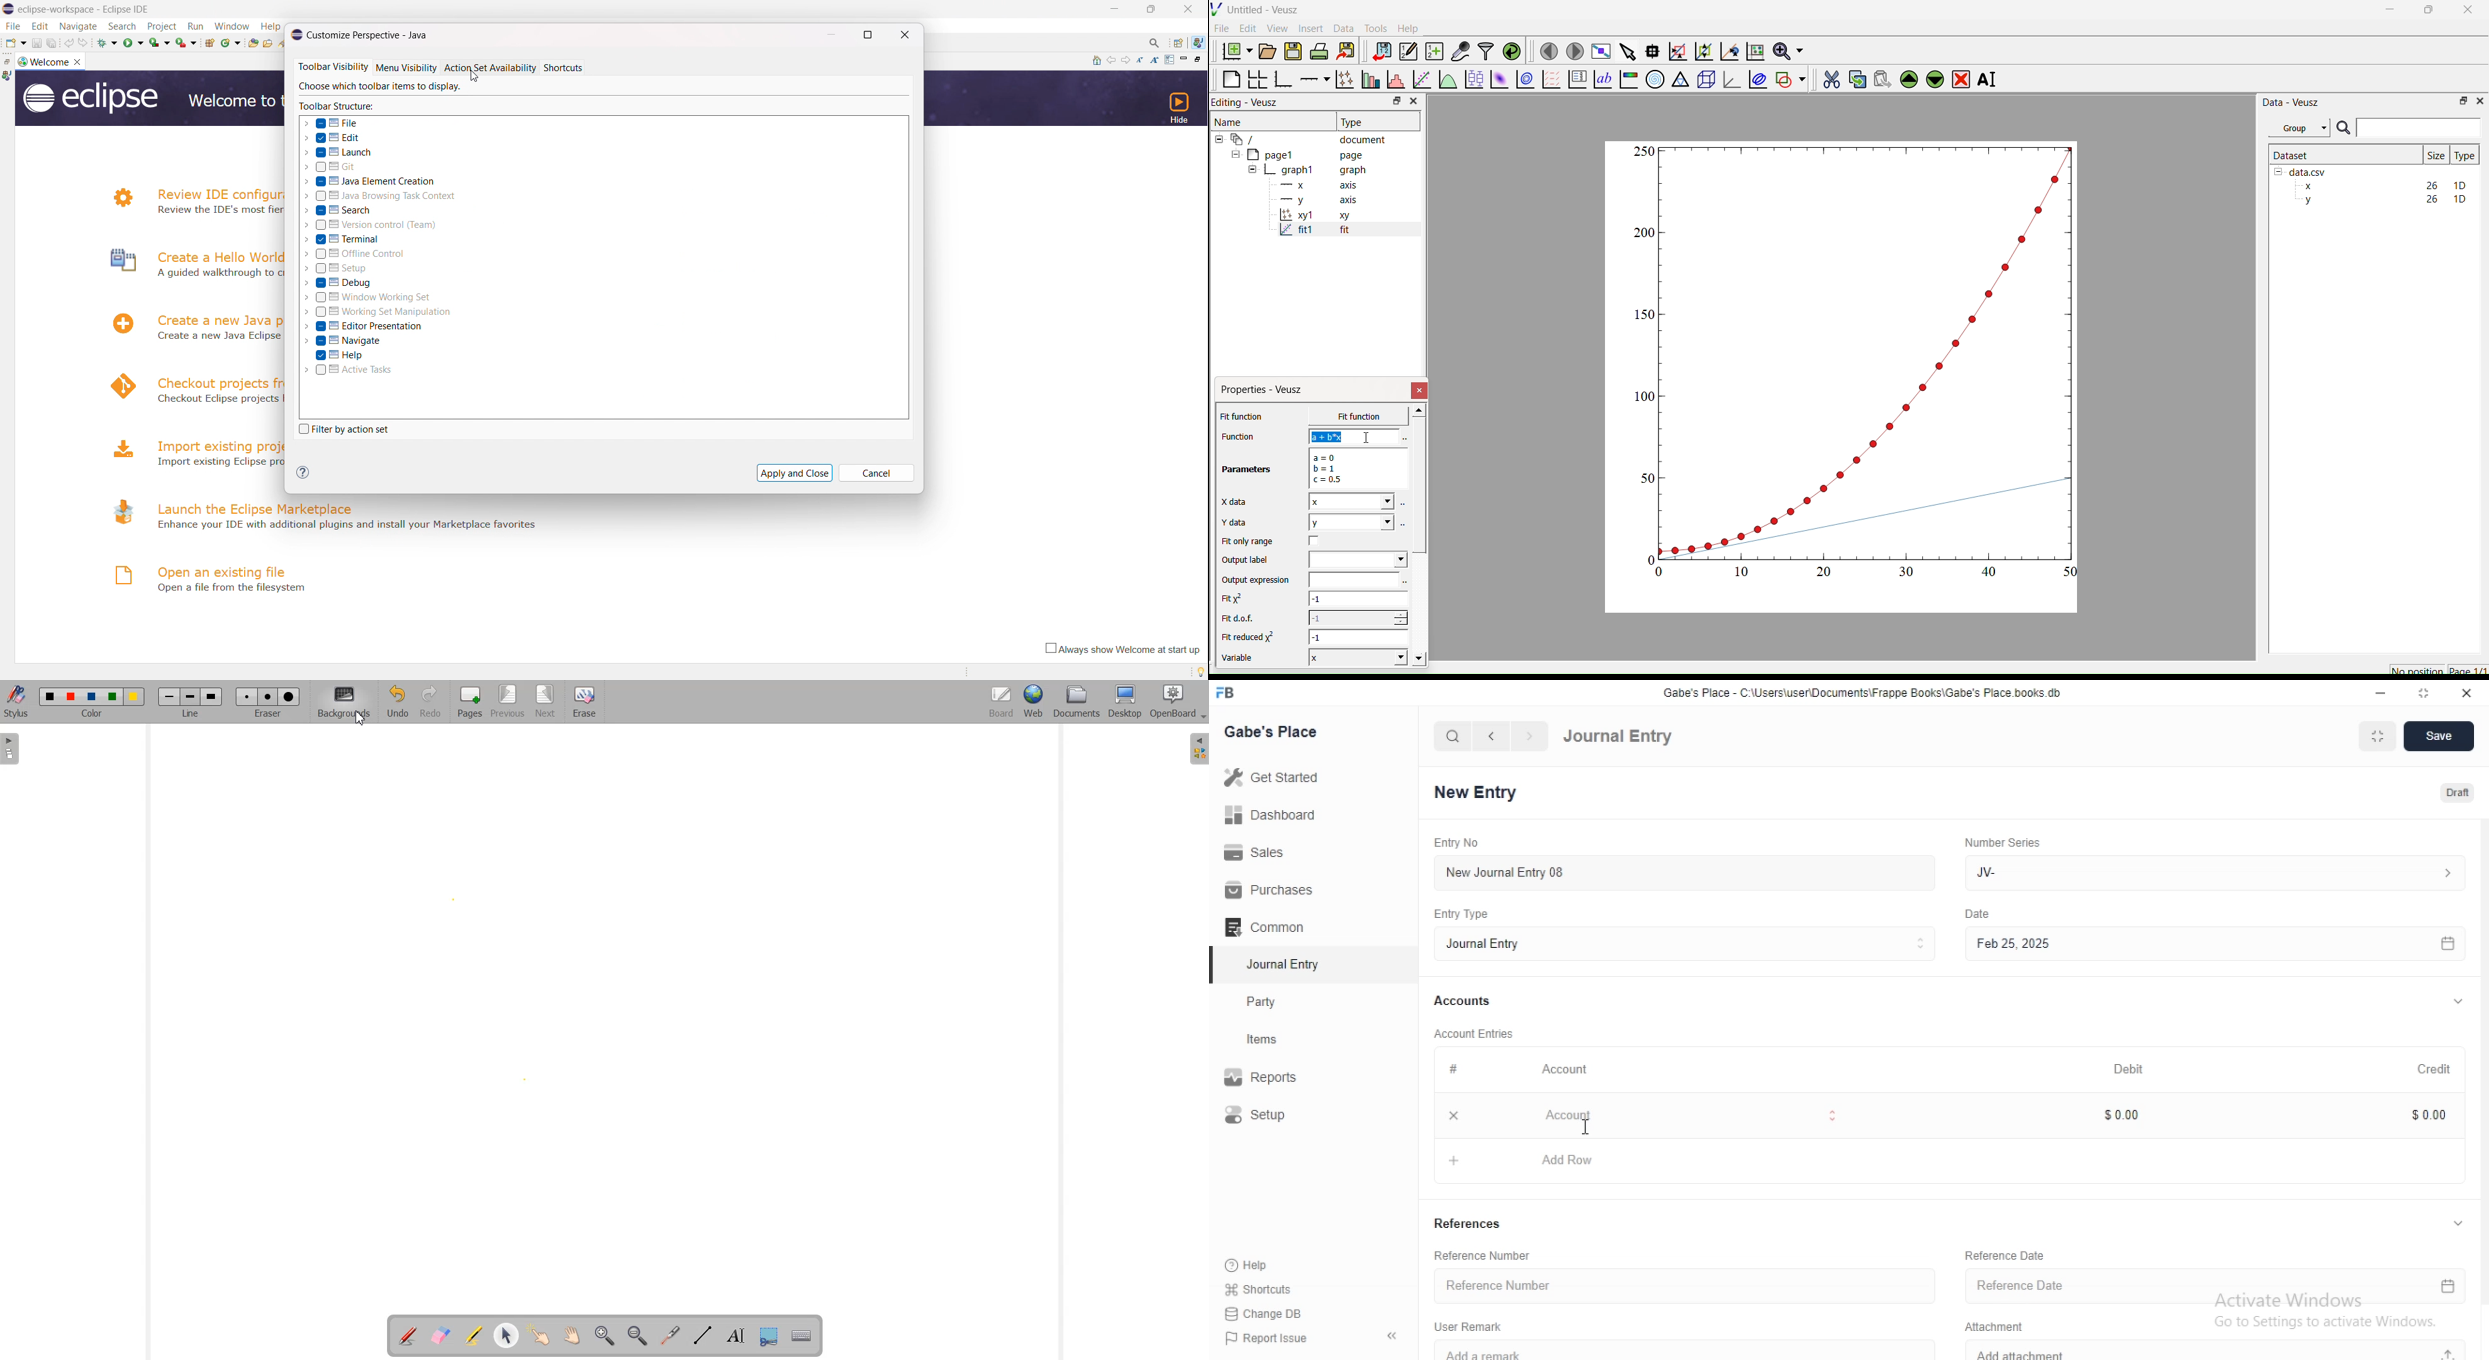  I want to click on Name, so click(1230, 121).